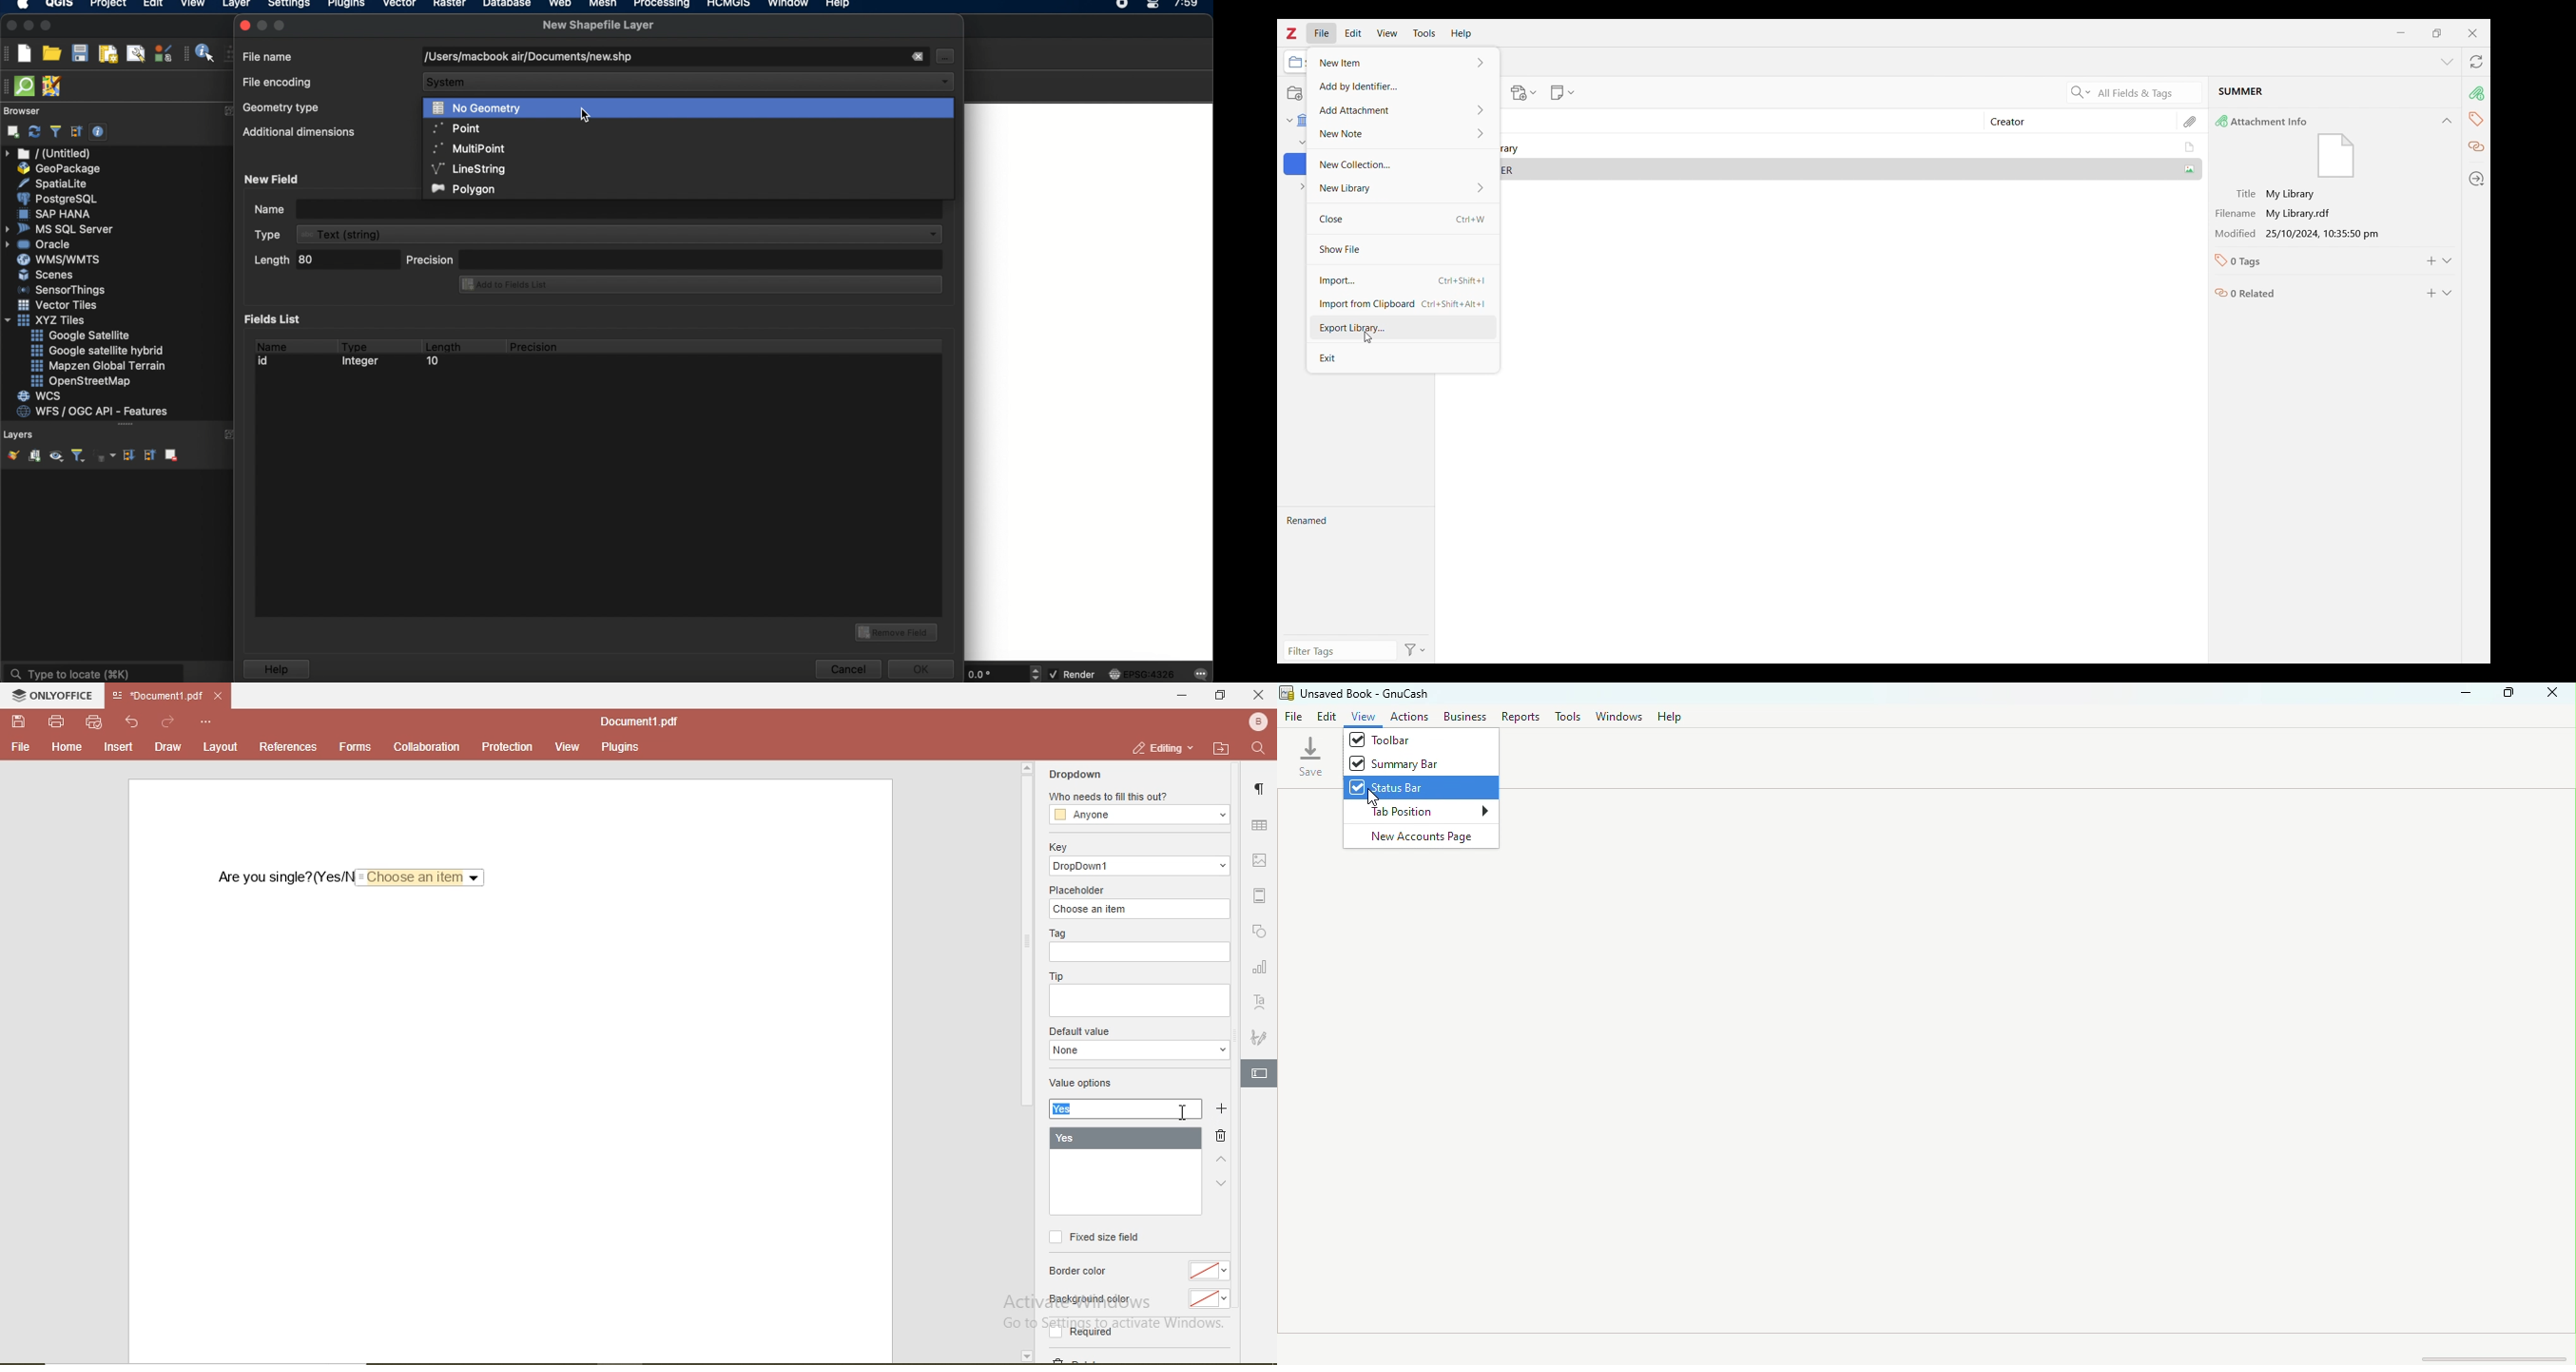  Describe the element at coordinates (1367, 338) in the screenshot. I see `Cursor` at that location.